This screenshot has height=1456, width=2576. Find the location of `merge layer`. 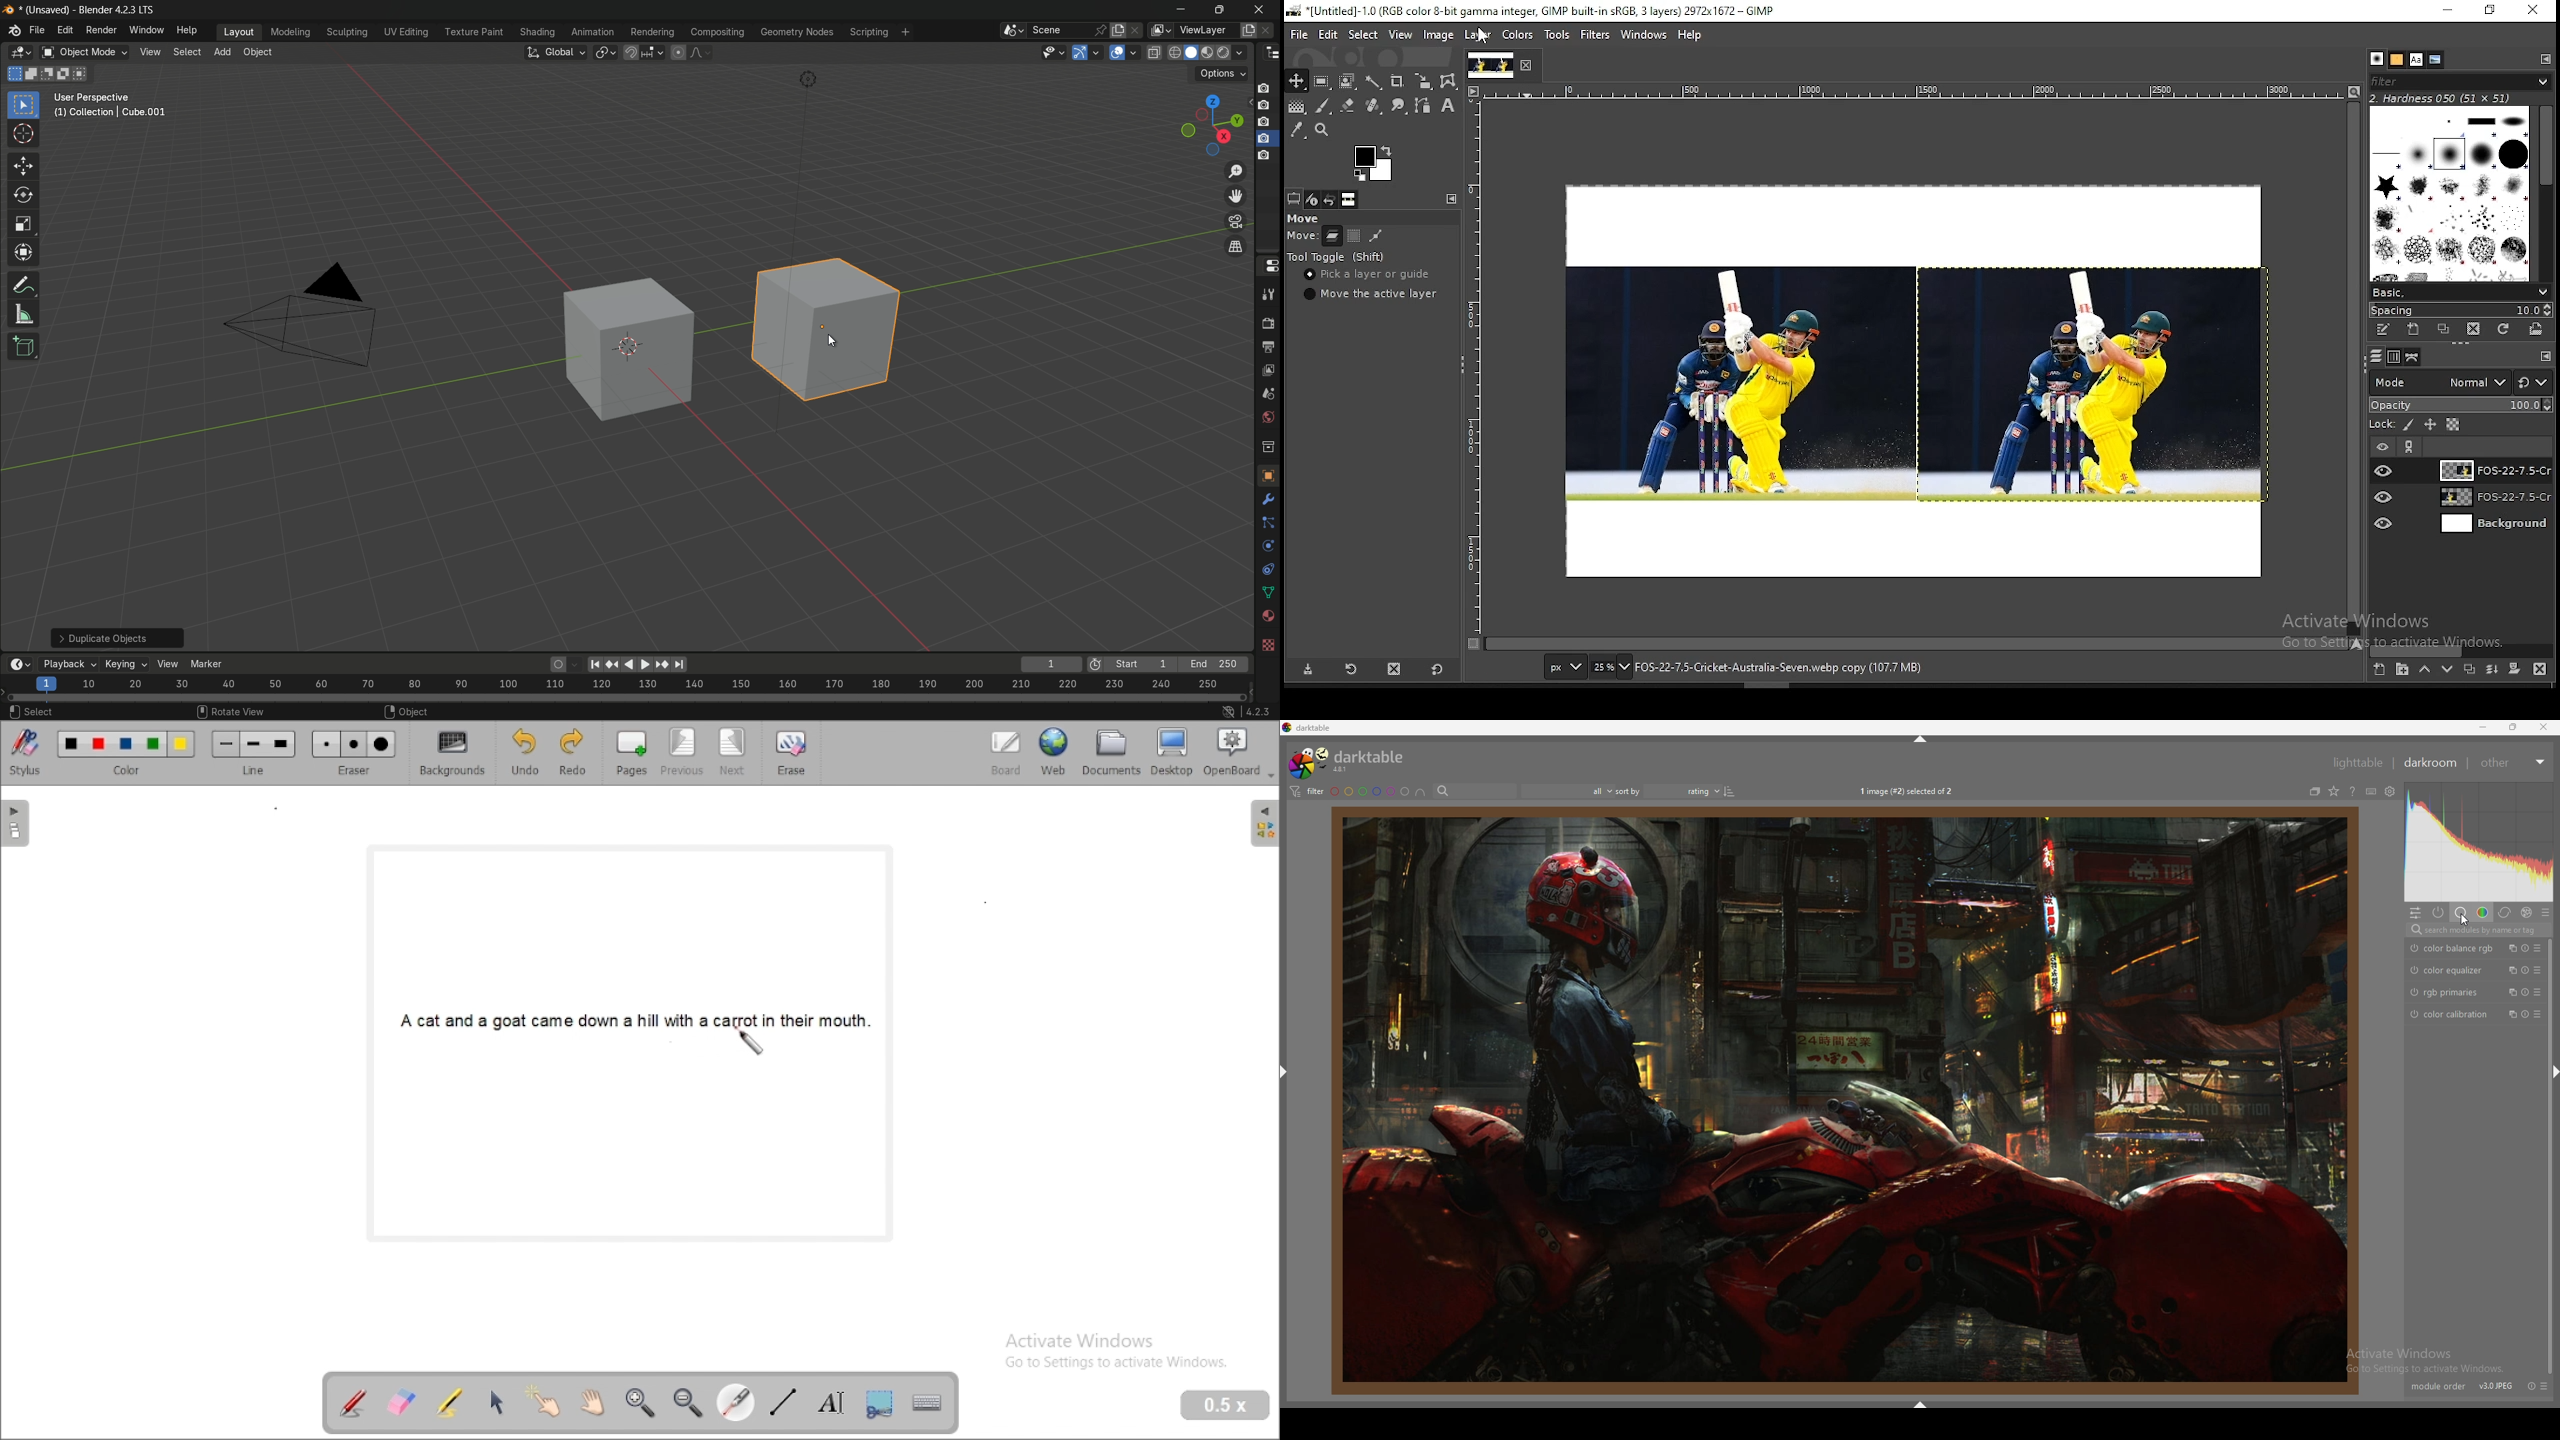

merge layer is located at coordinates (2492, 669).